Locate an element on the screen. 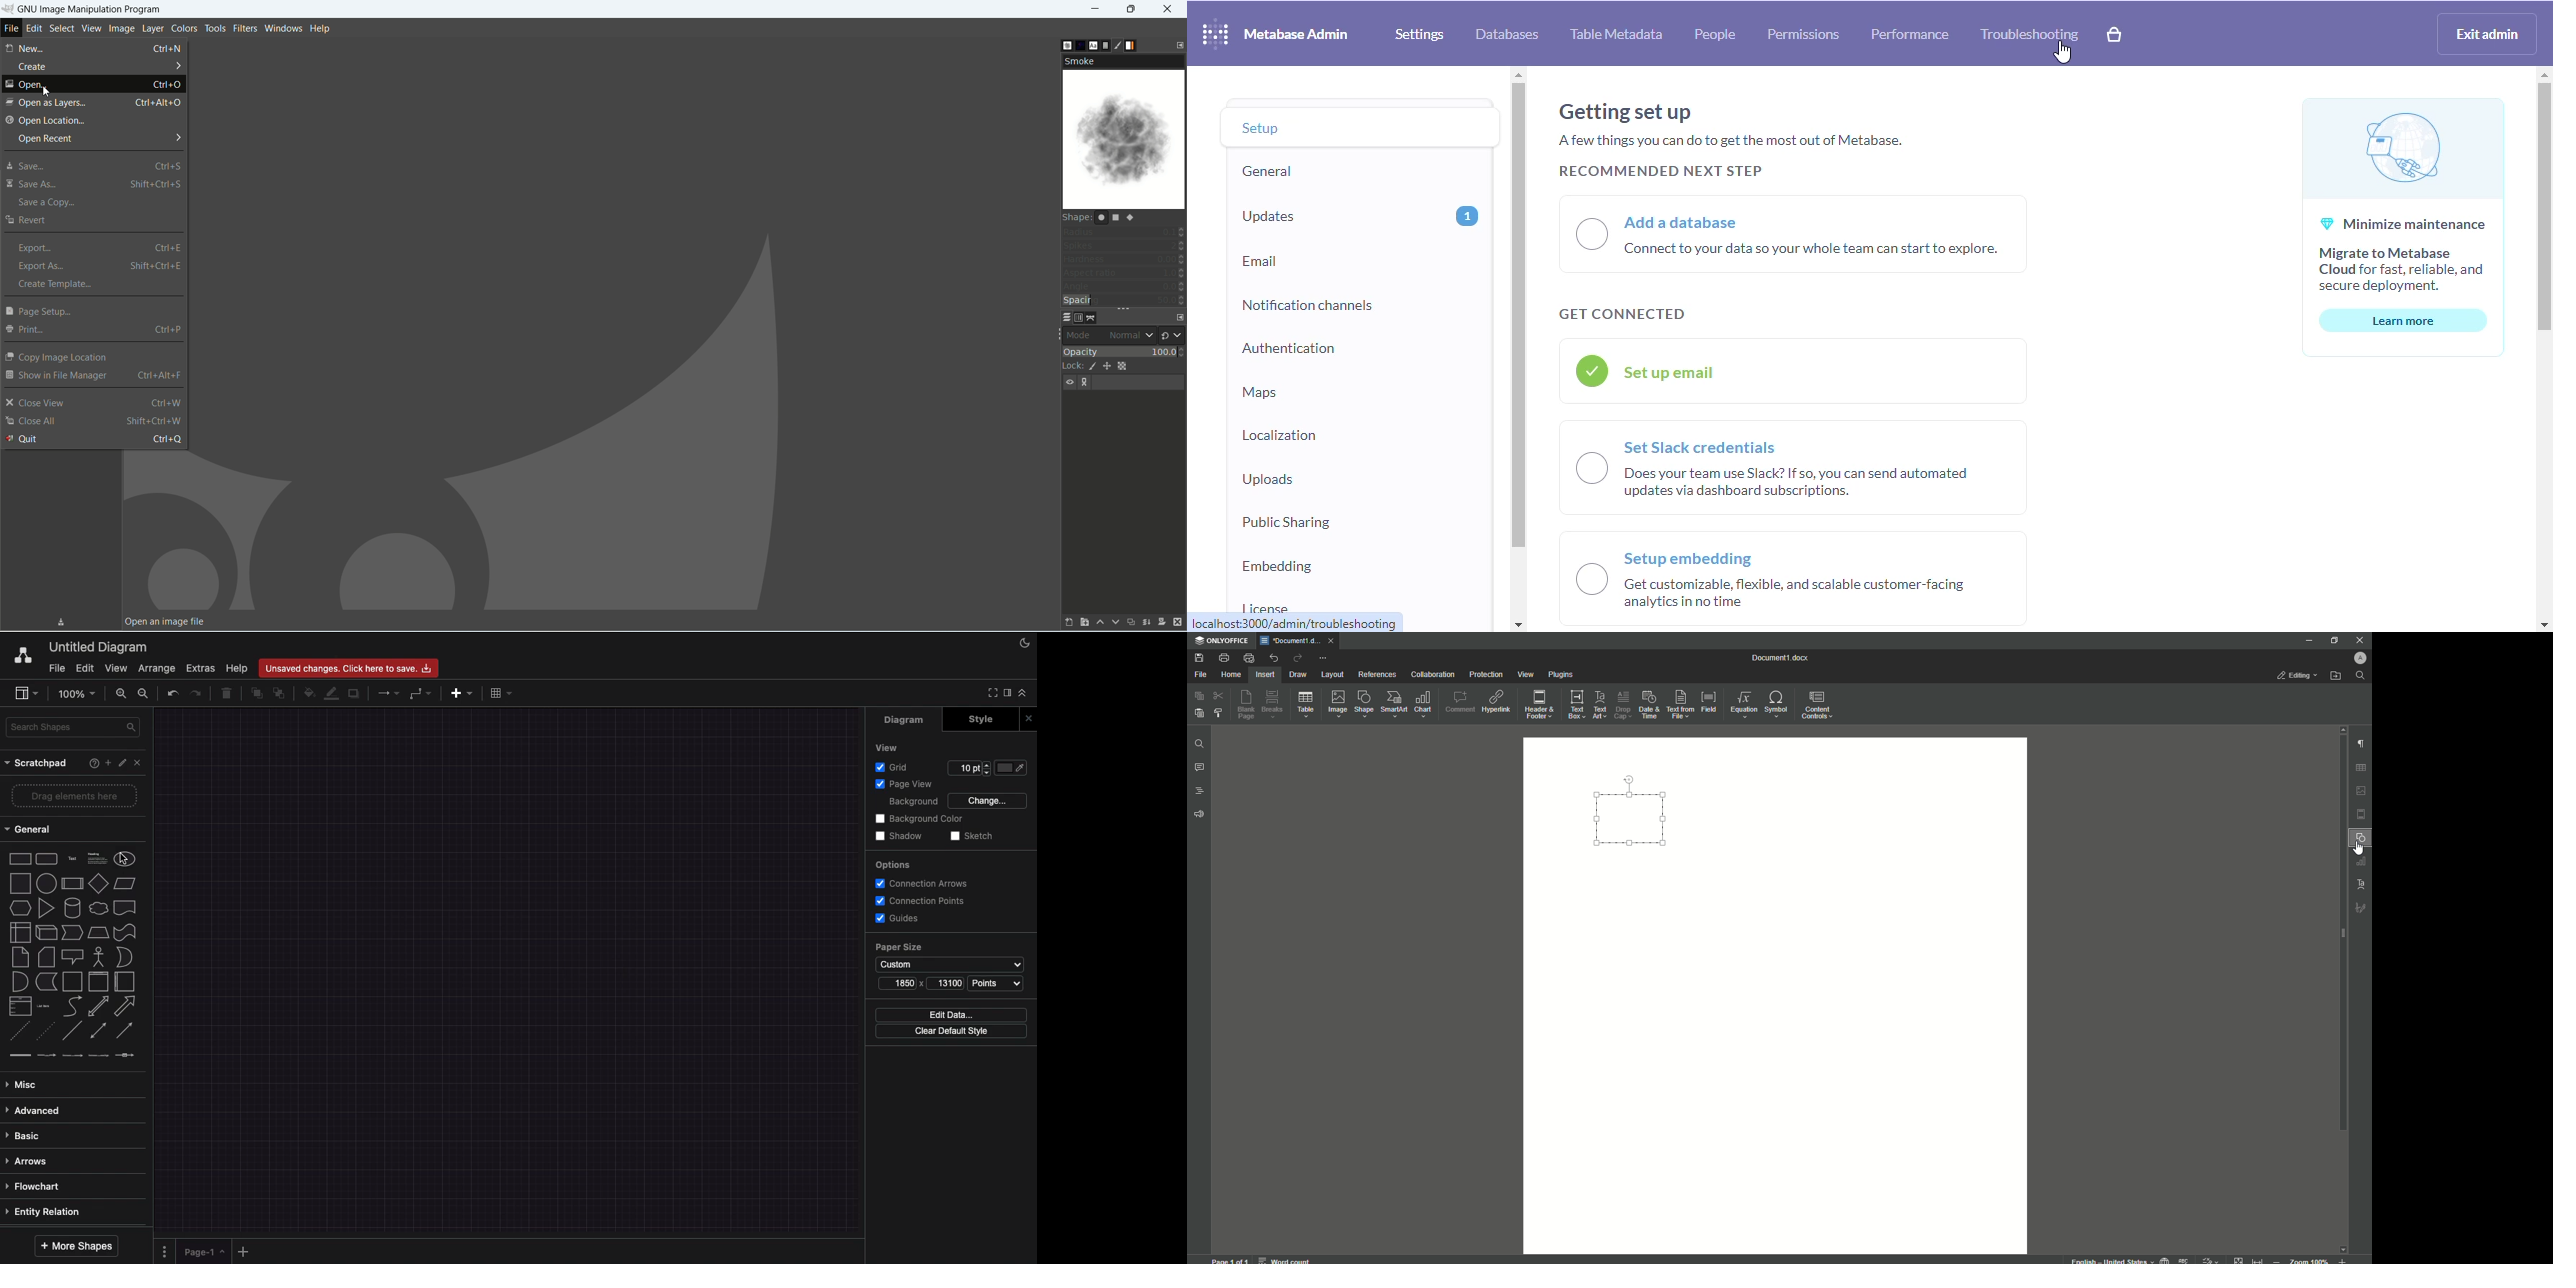 This screenshot has height=1288, width=2576. Collaboration is located at coordinates (1433, 676).